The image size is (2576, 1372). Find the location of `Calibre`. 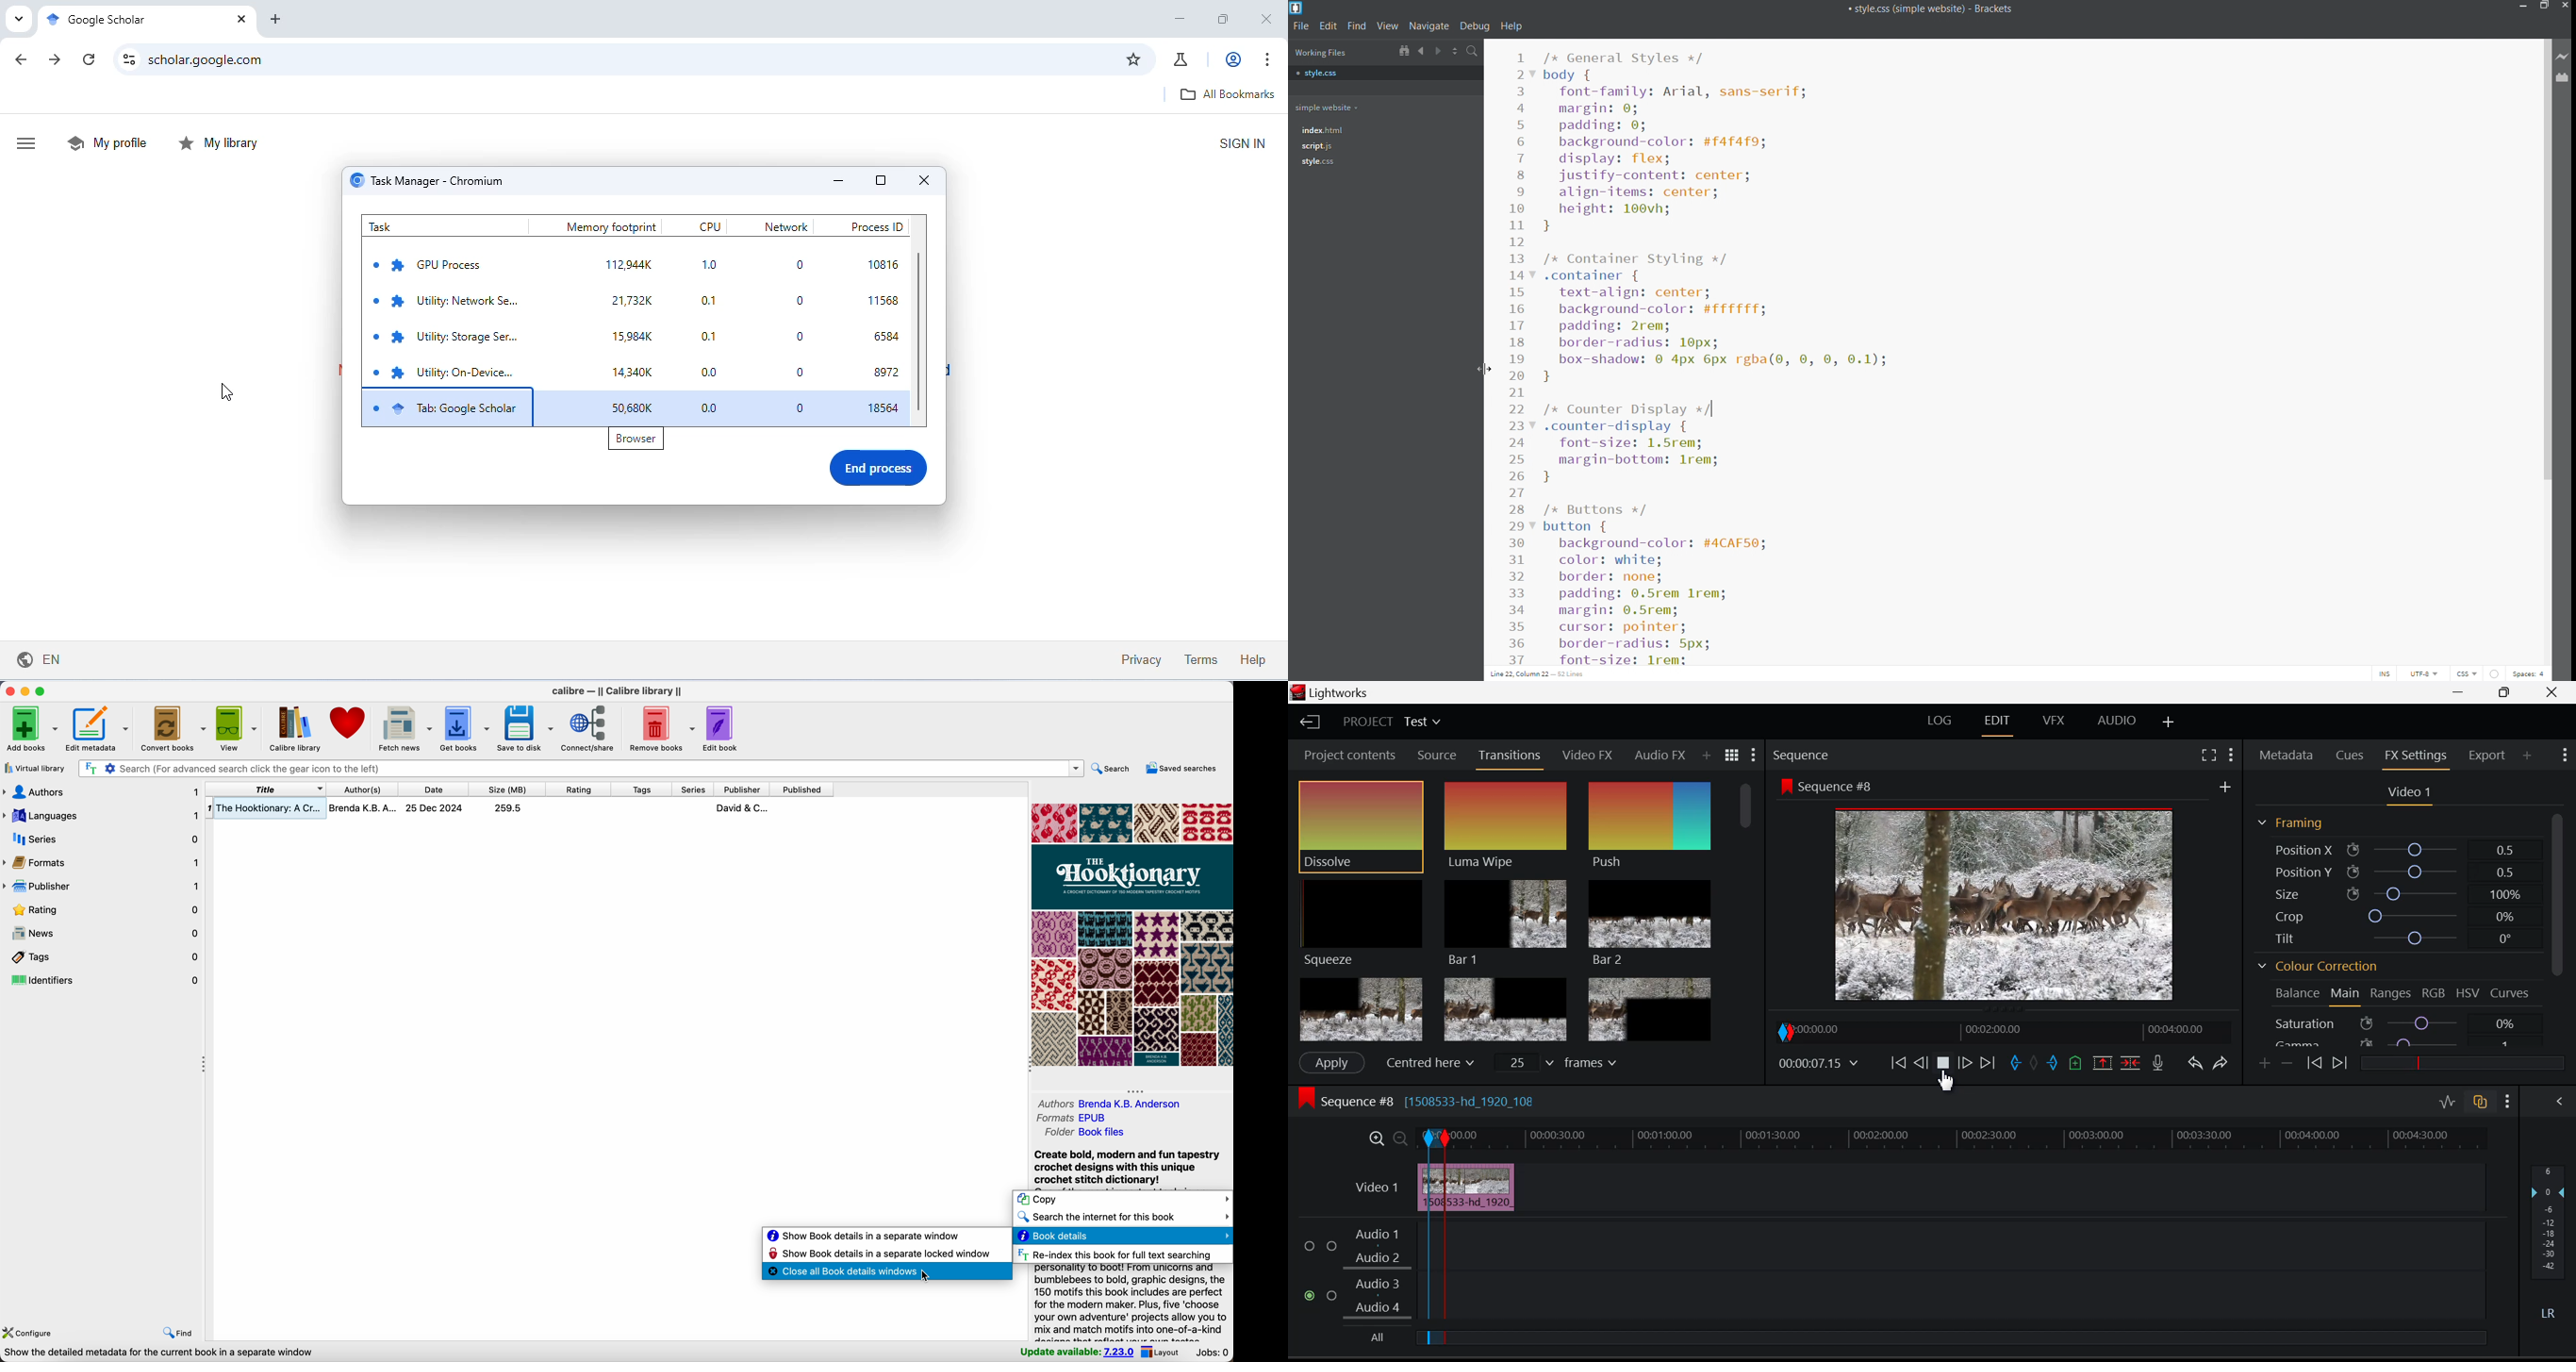

Calibre is located at coordinates (617, 693).